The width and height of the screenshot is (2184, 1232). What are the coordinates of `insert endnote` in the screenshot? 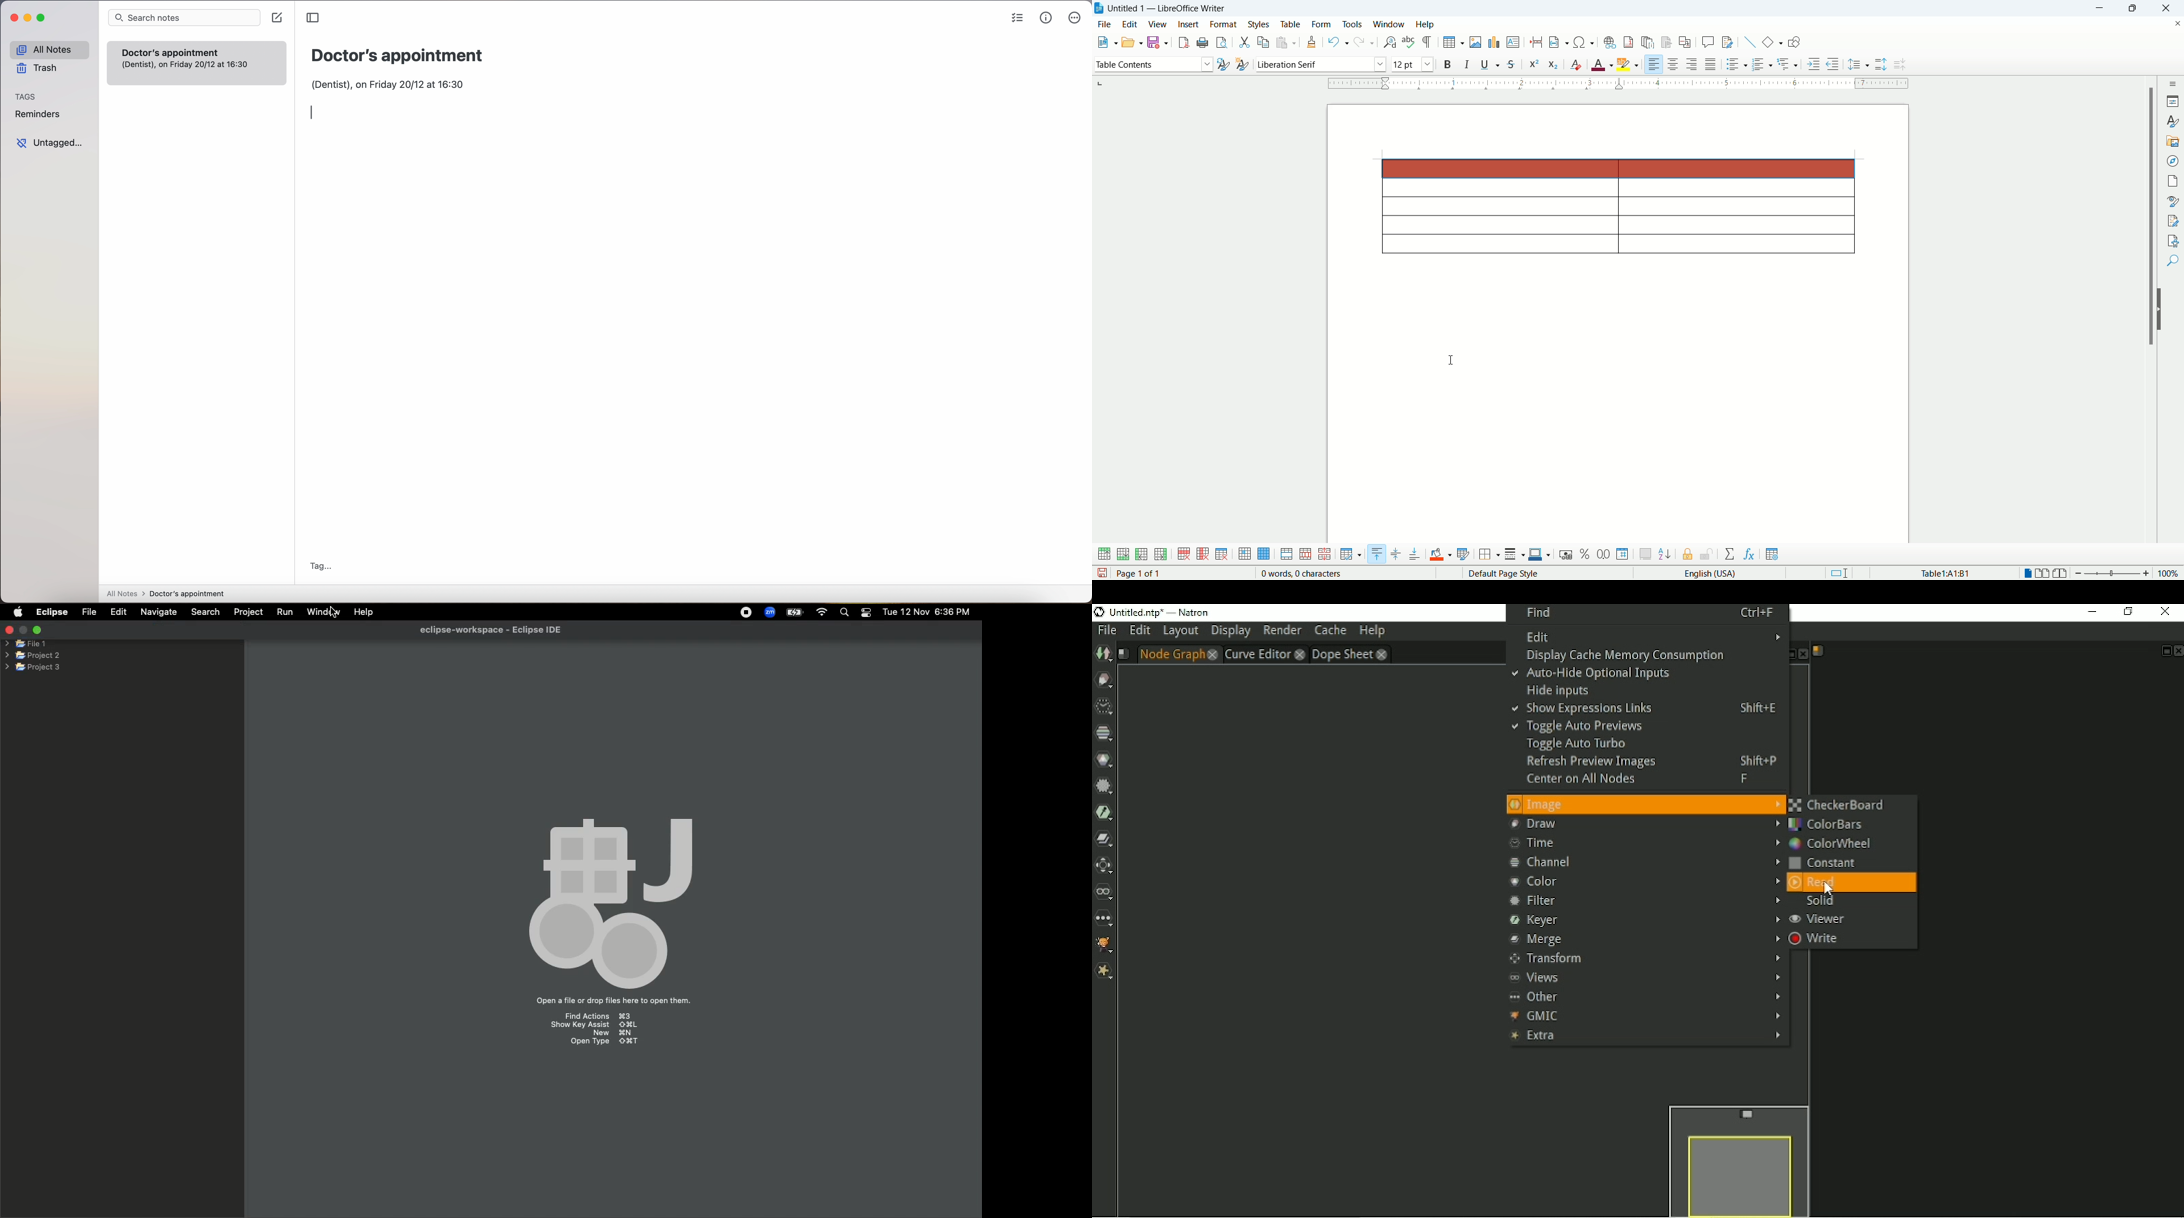 It's located at (1651, 42).